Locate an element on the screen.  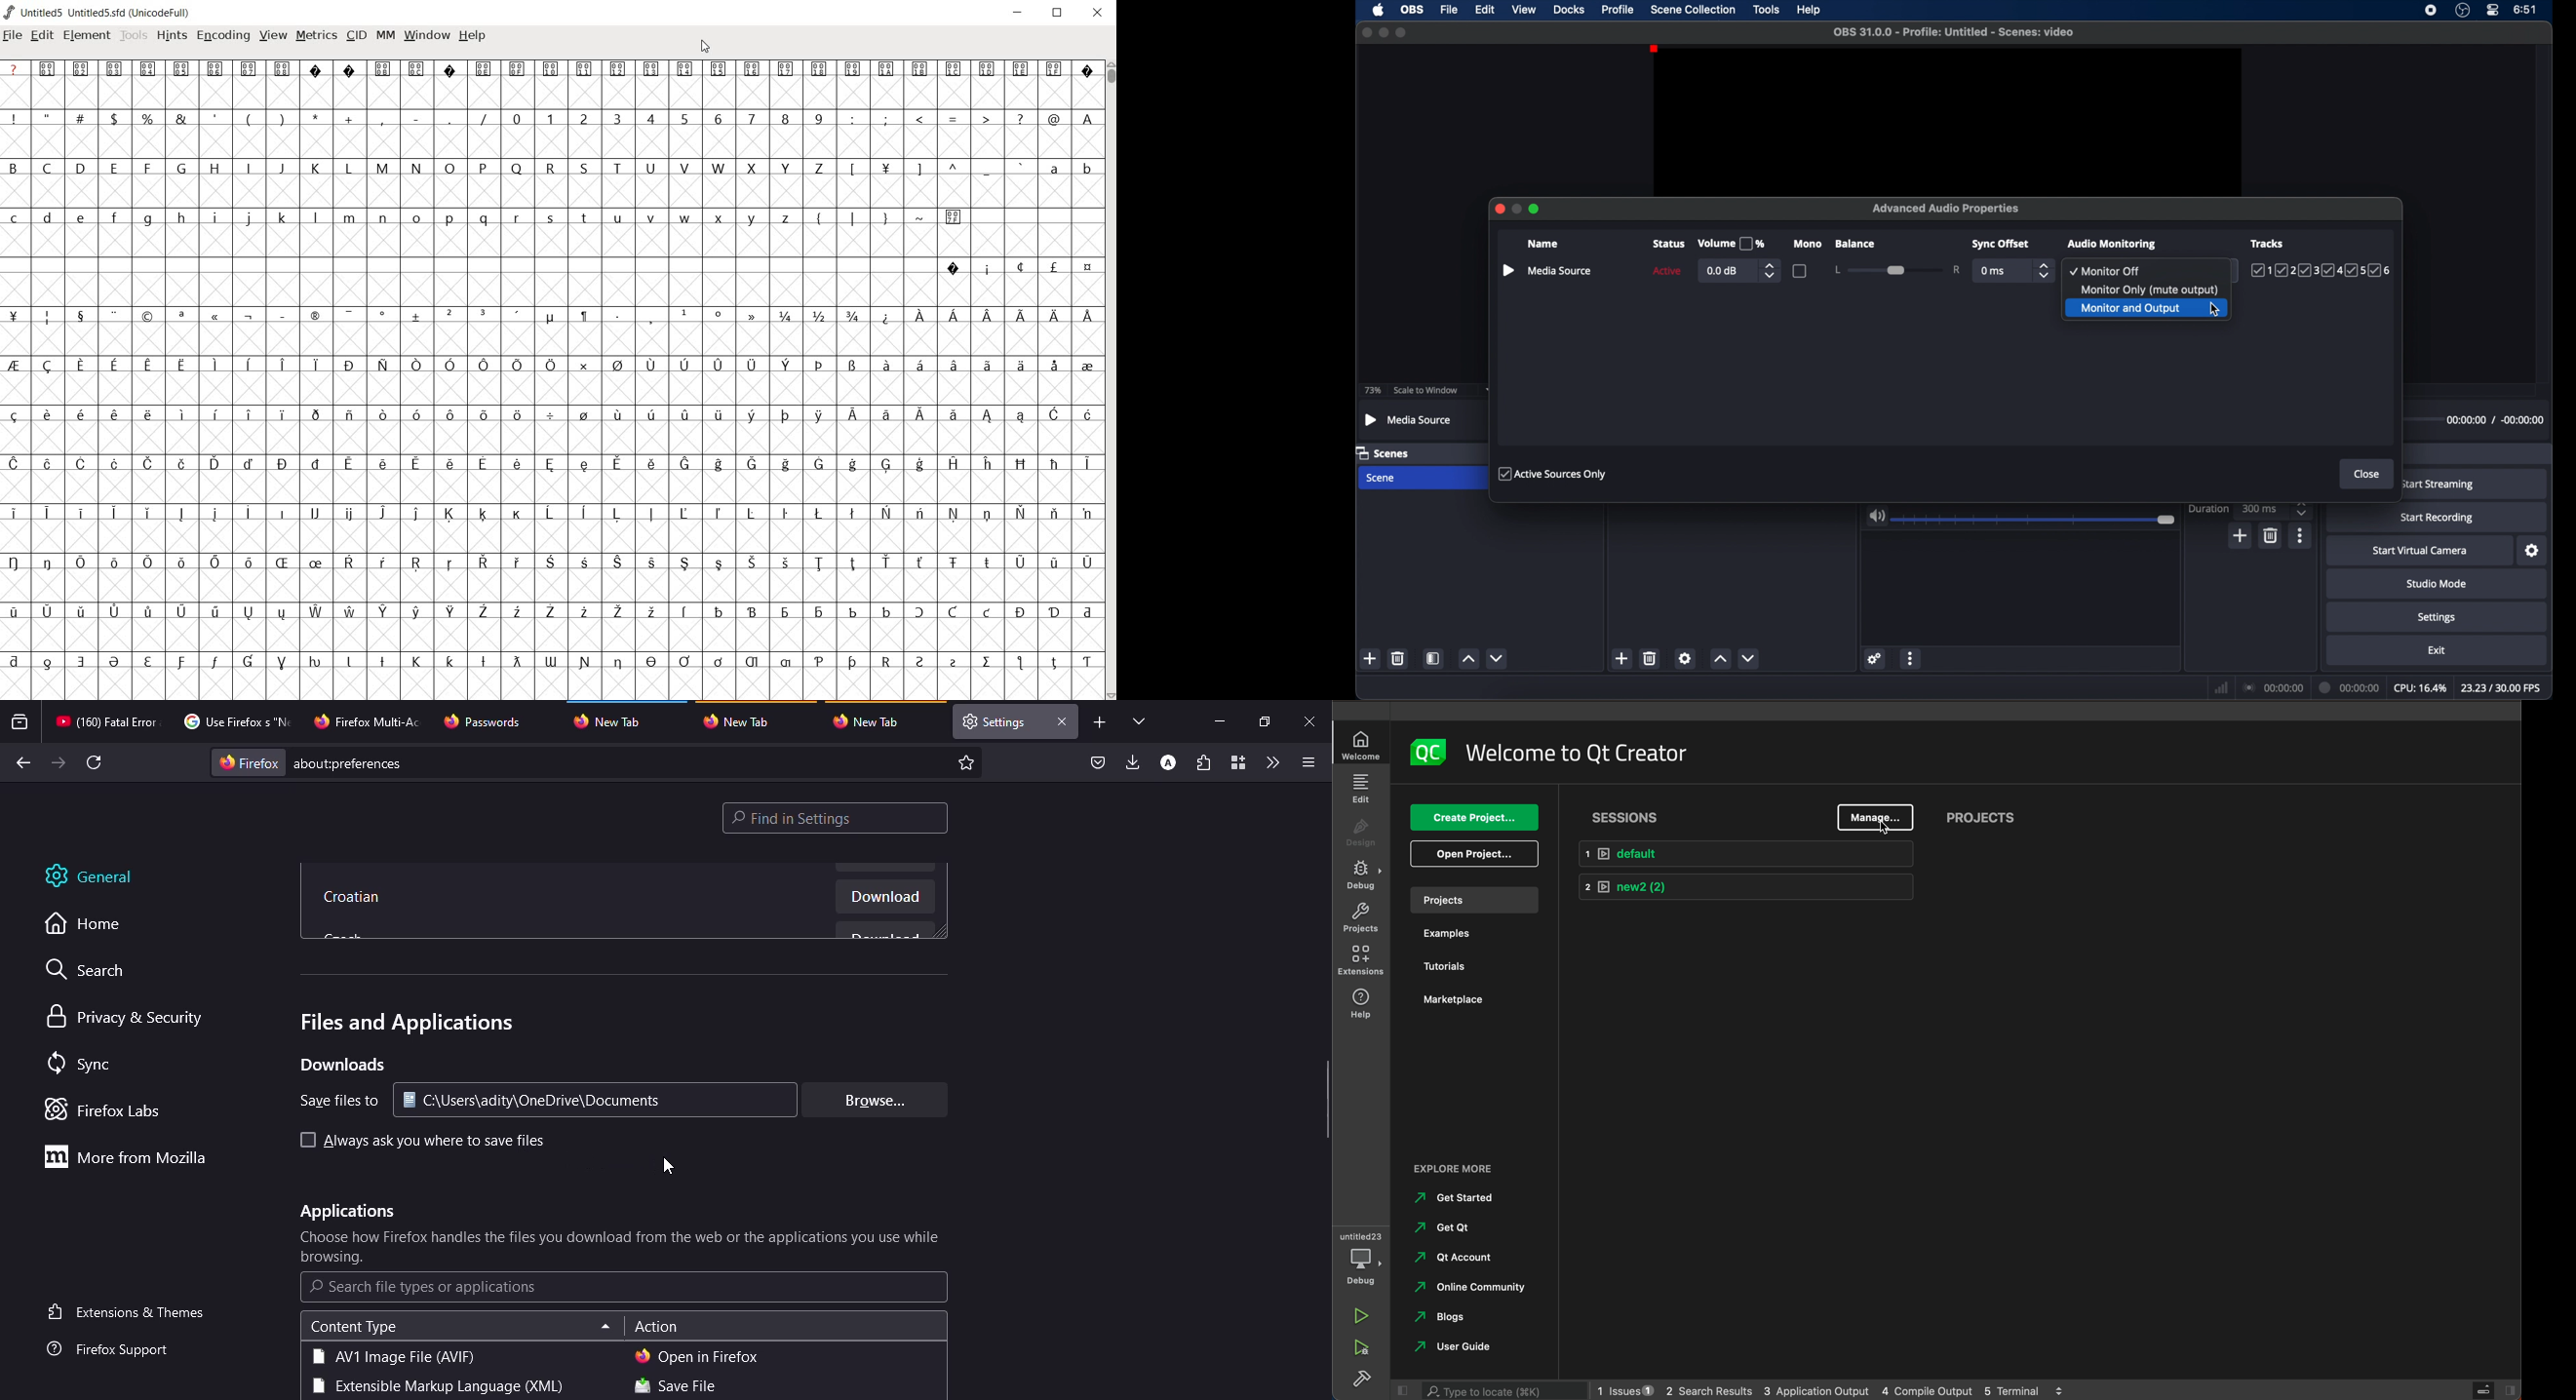
Symbol is located at coordinates (517, 463).